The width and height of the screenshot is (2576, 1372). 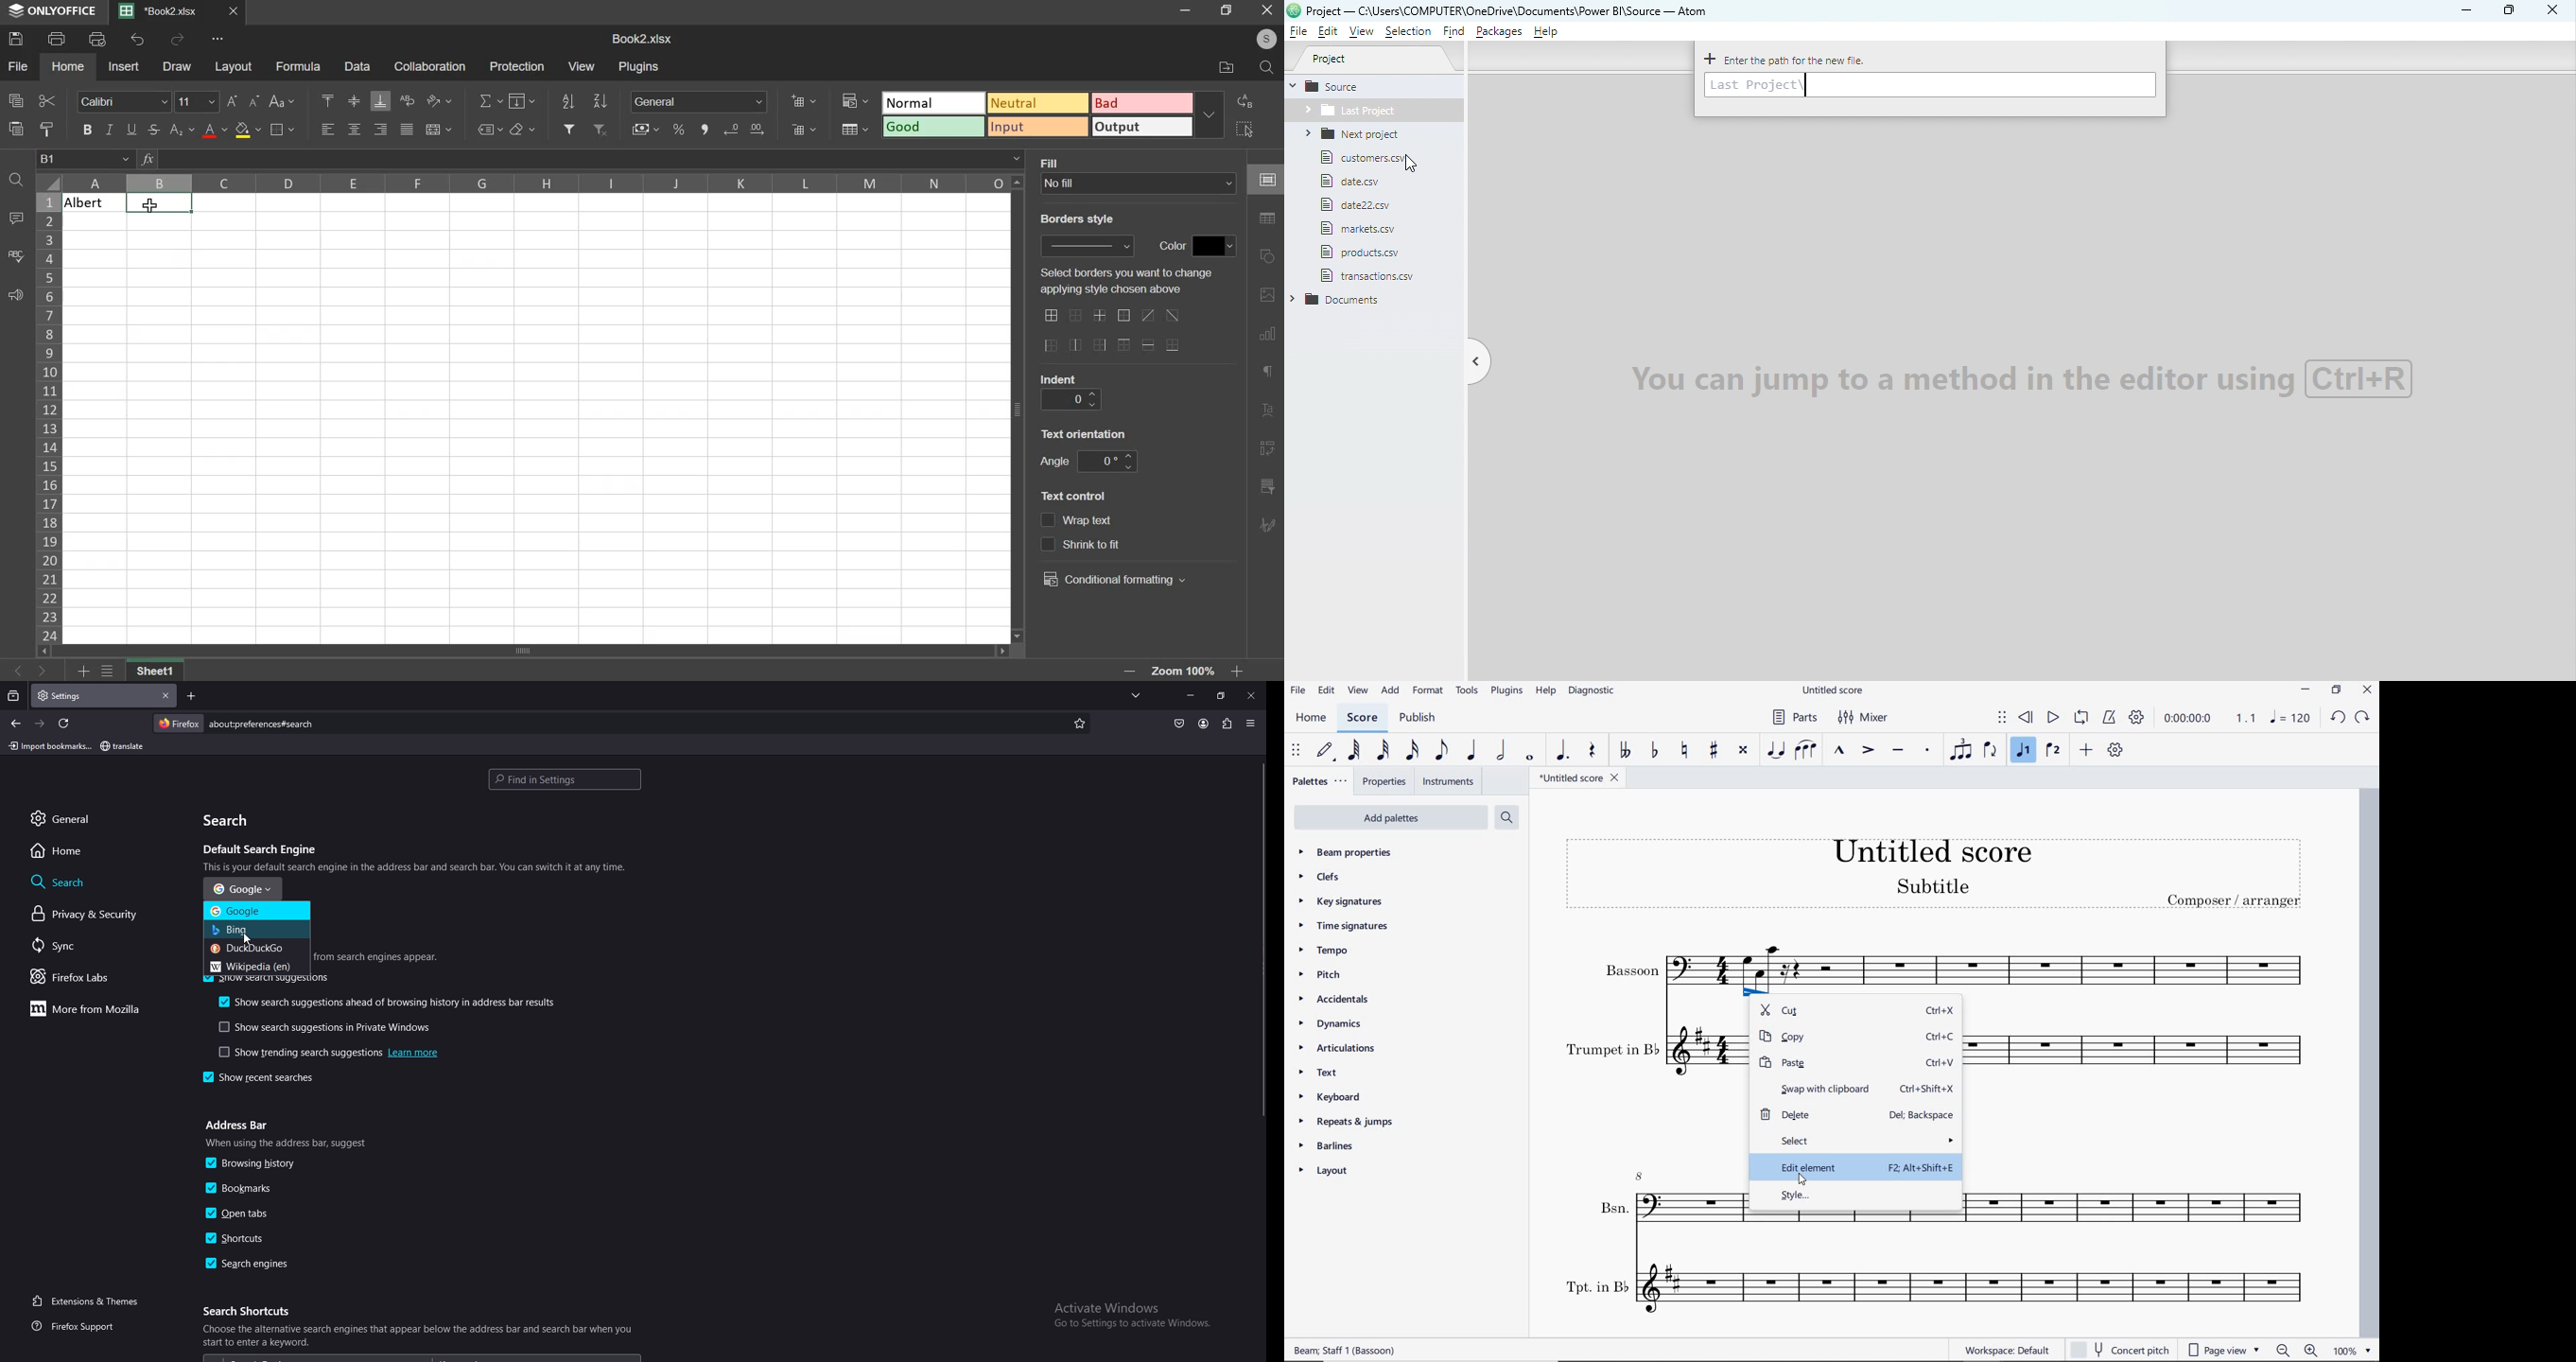 I want to click on save as table, so click(x=855, y=129).